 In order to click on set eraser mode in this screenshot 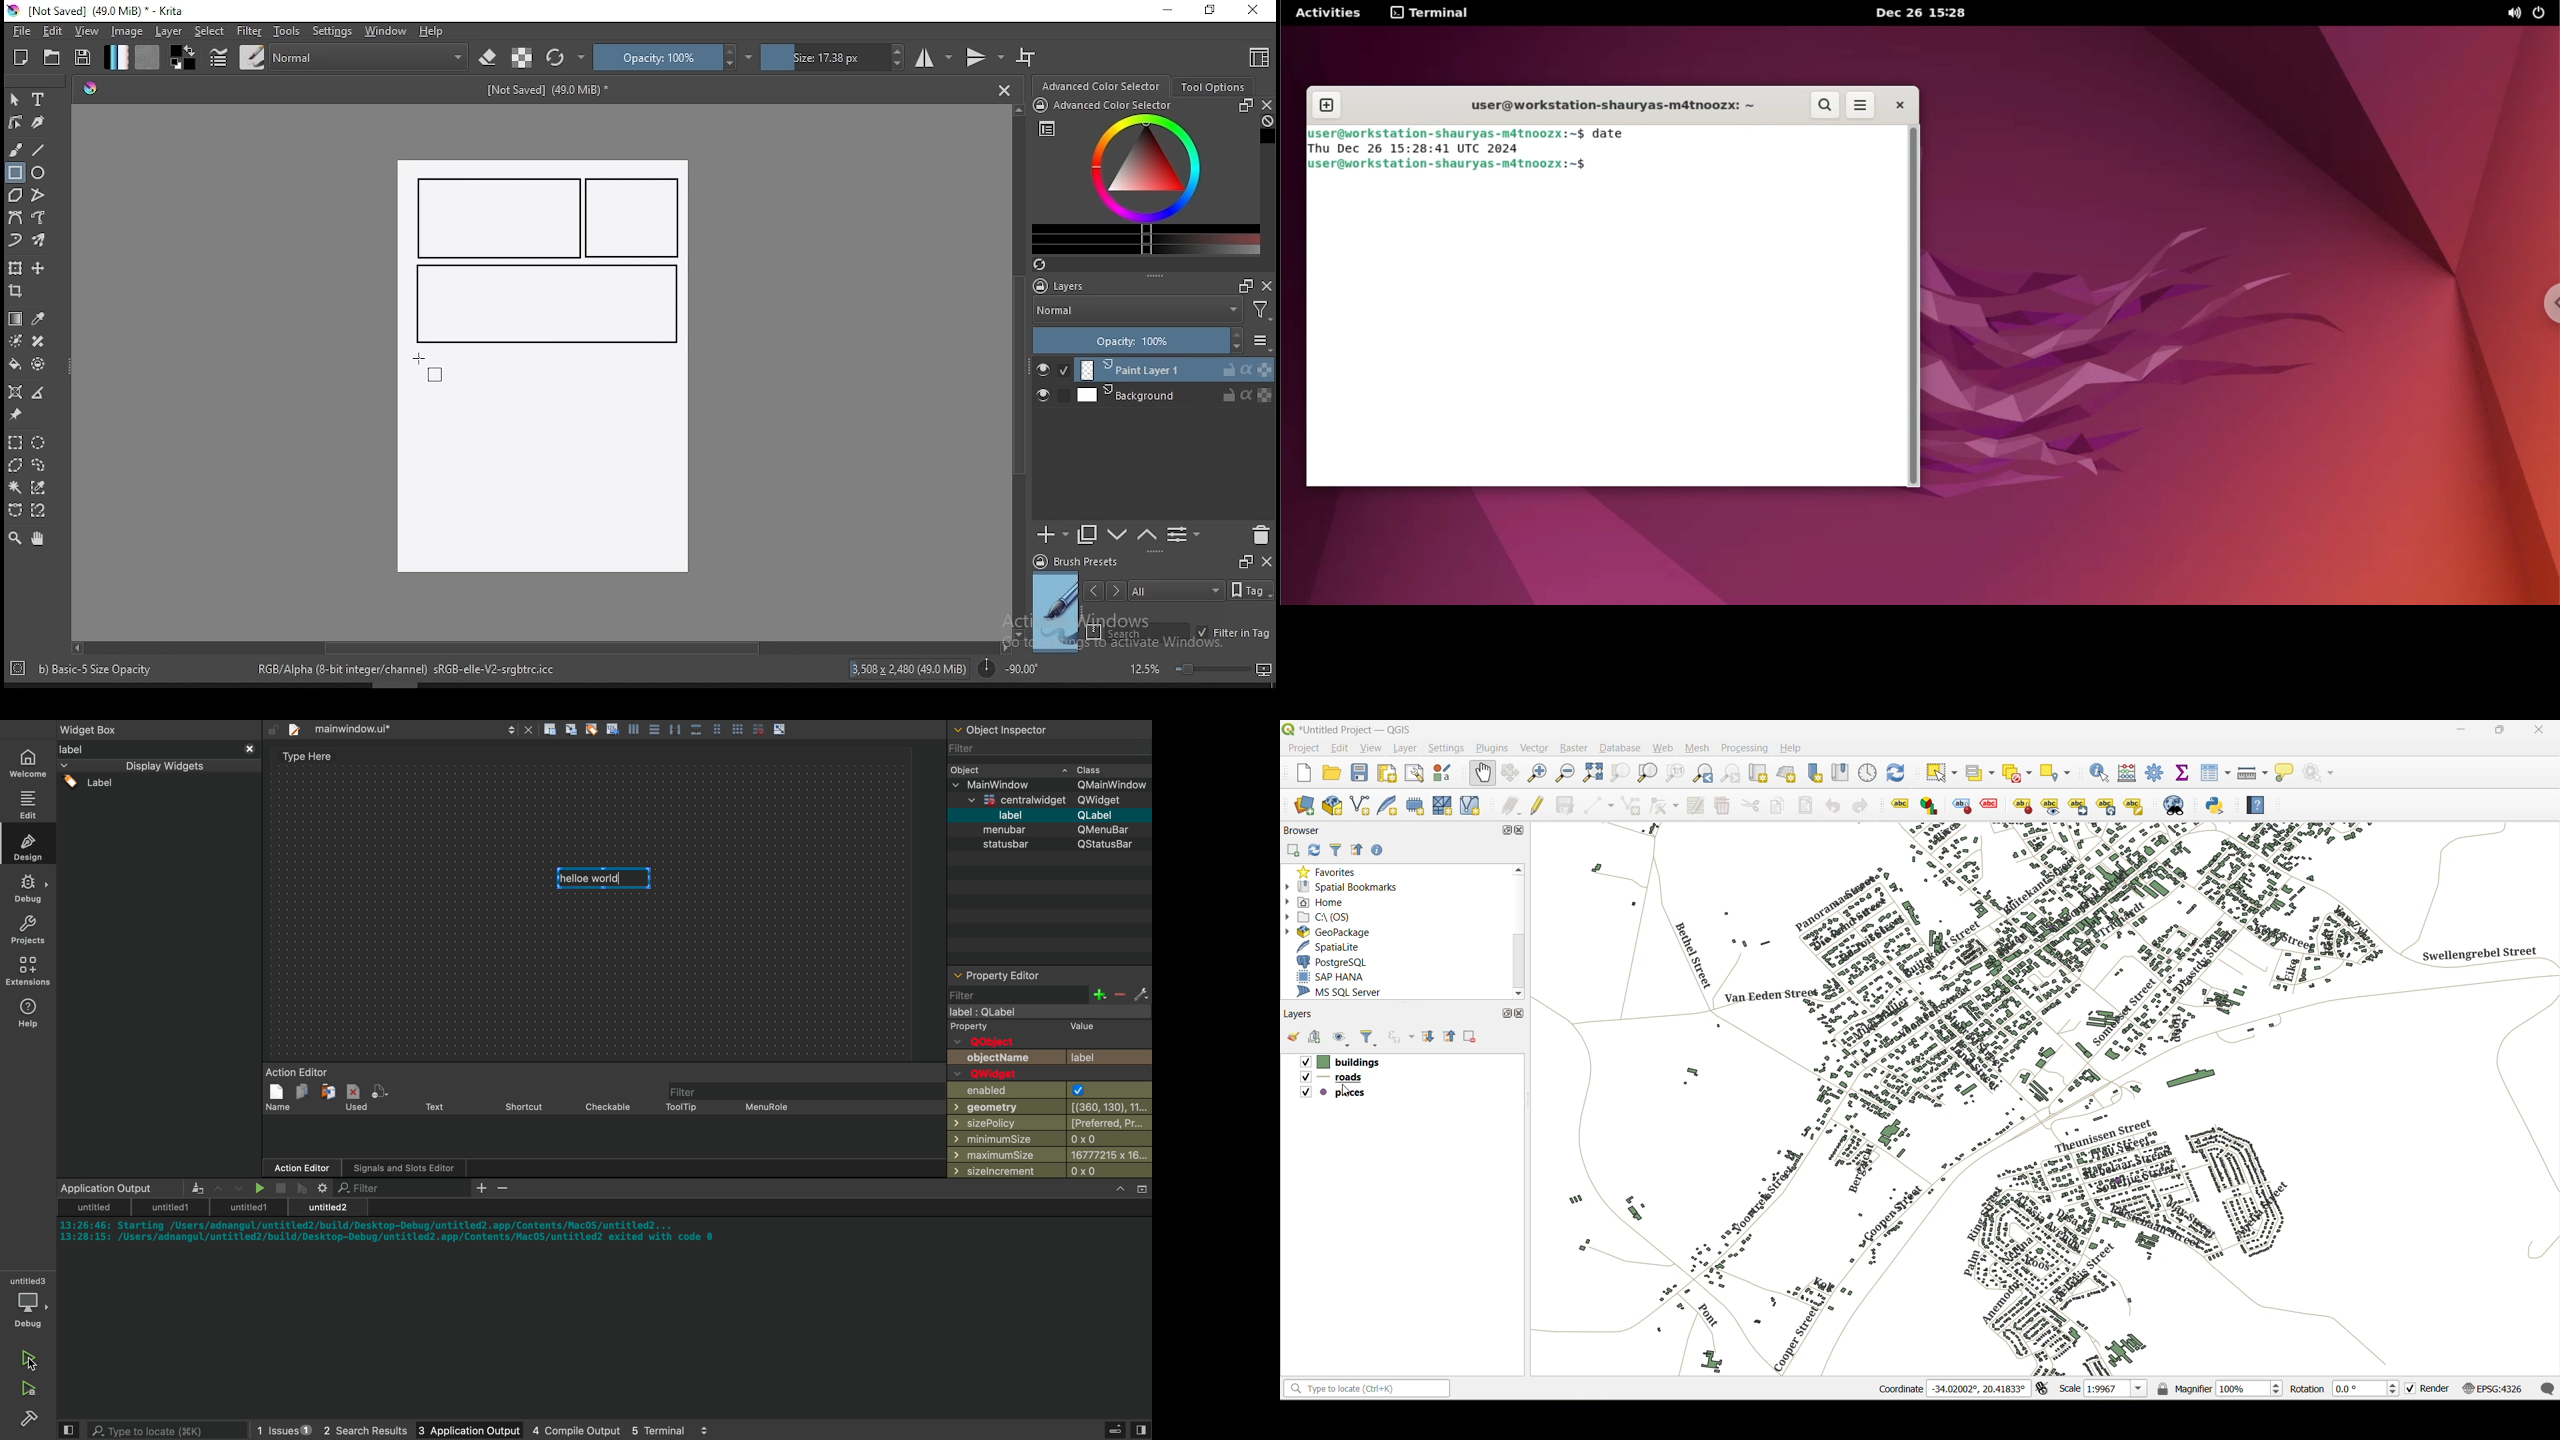, I will do `click(490, 58)`.